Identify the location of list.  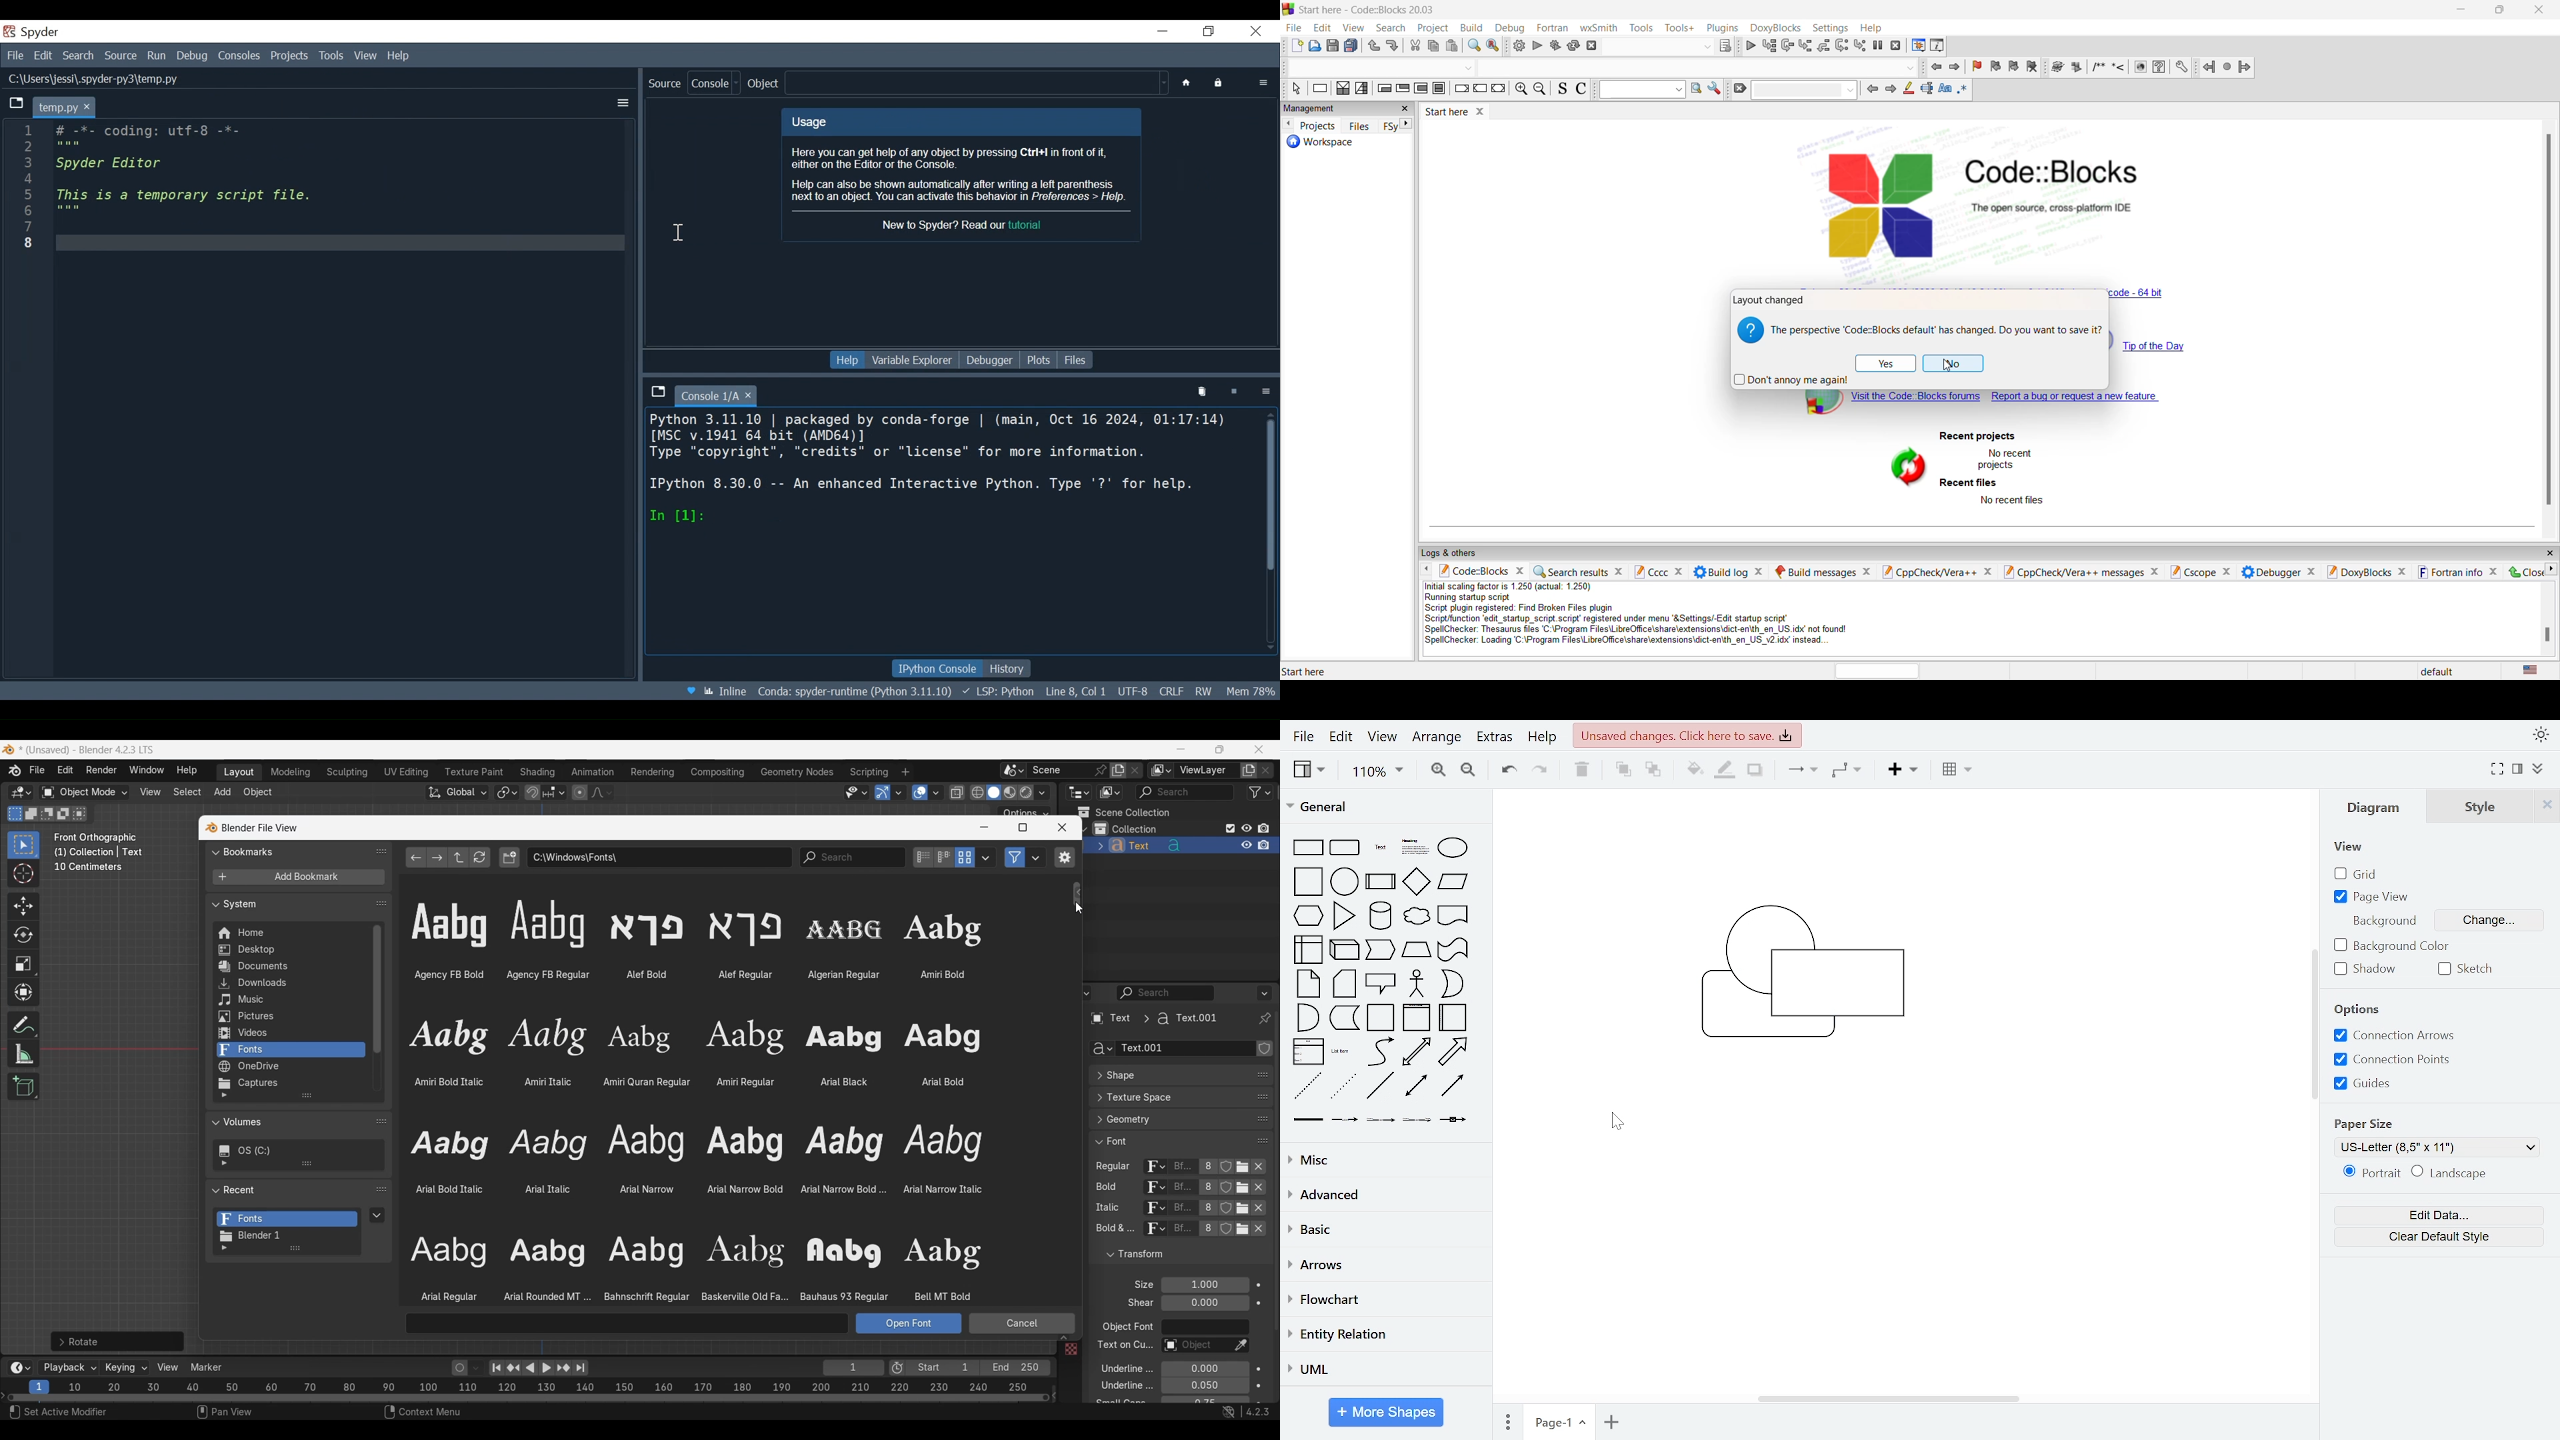
(1306, 1052).